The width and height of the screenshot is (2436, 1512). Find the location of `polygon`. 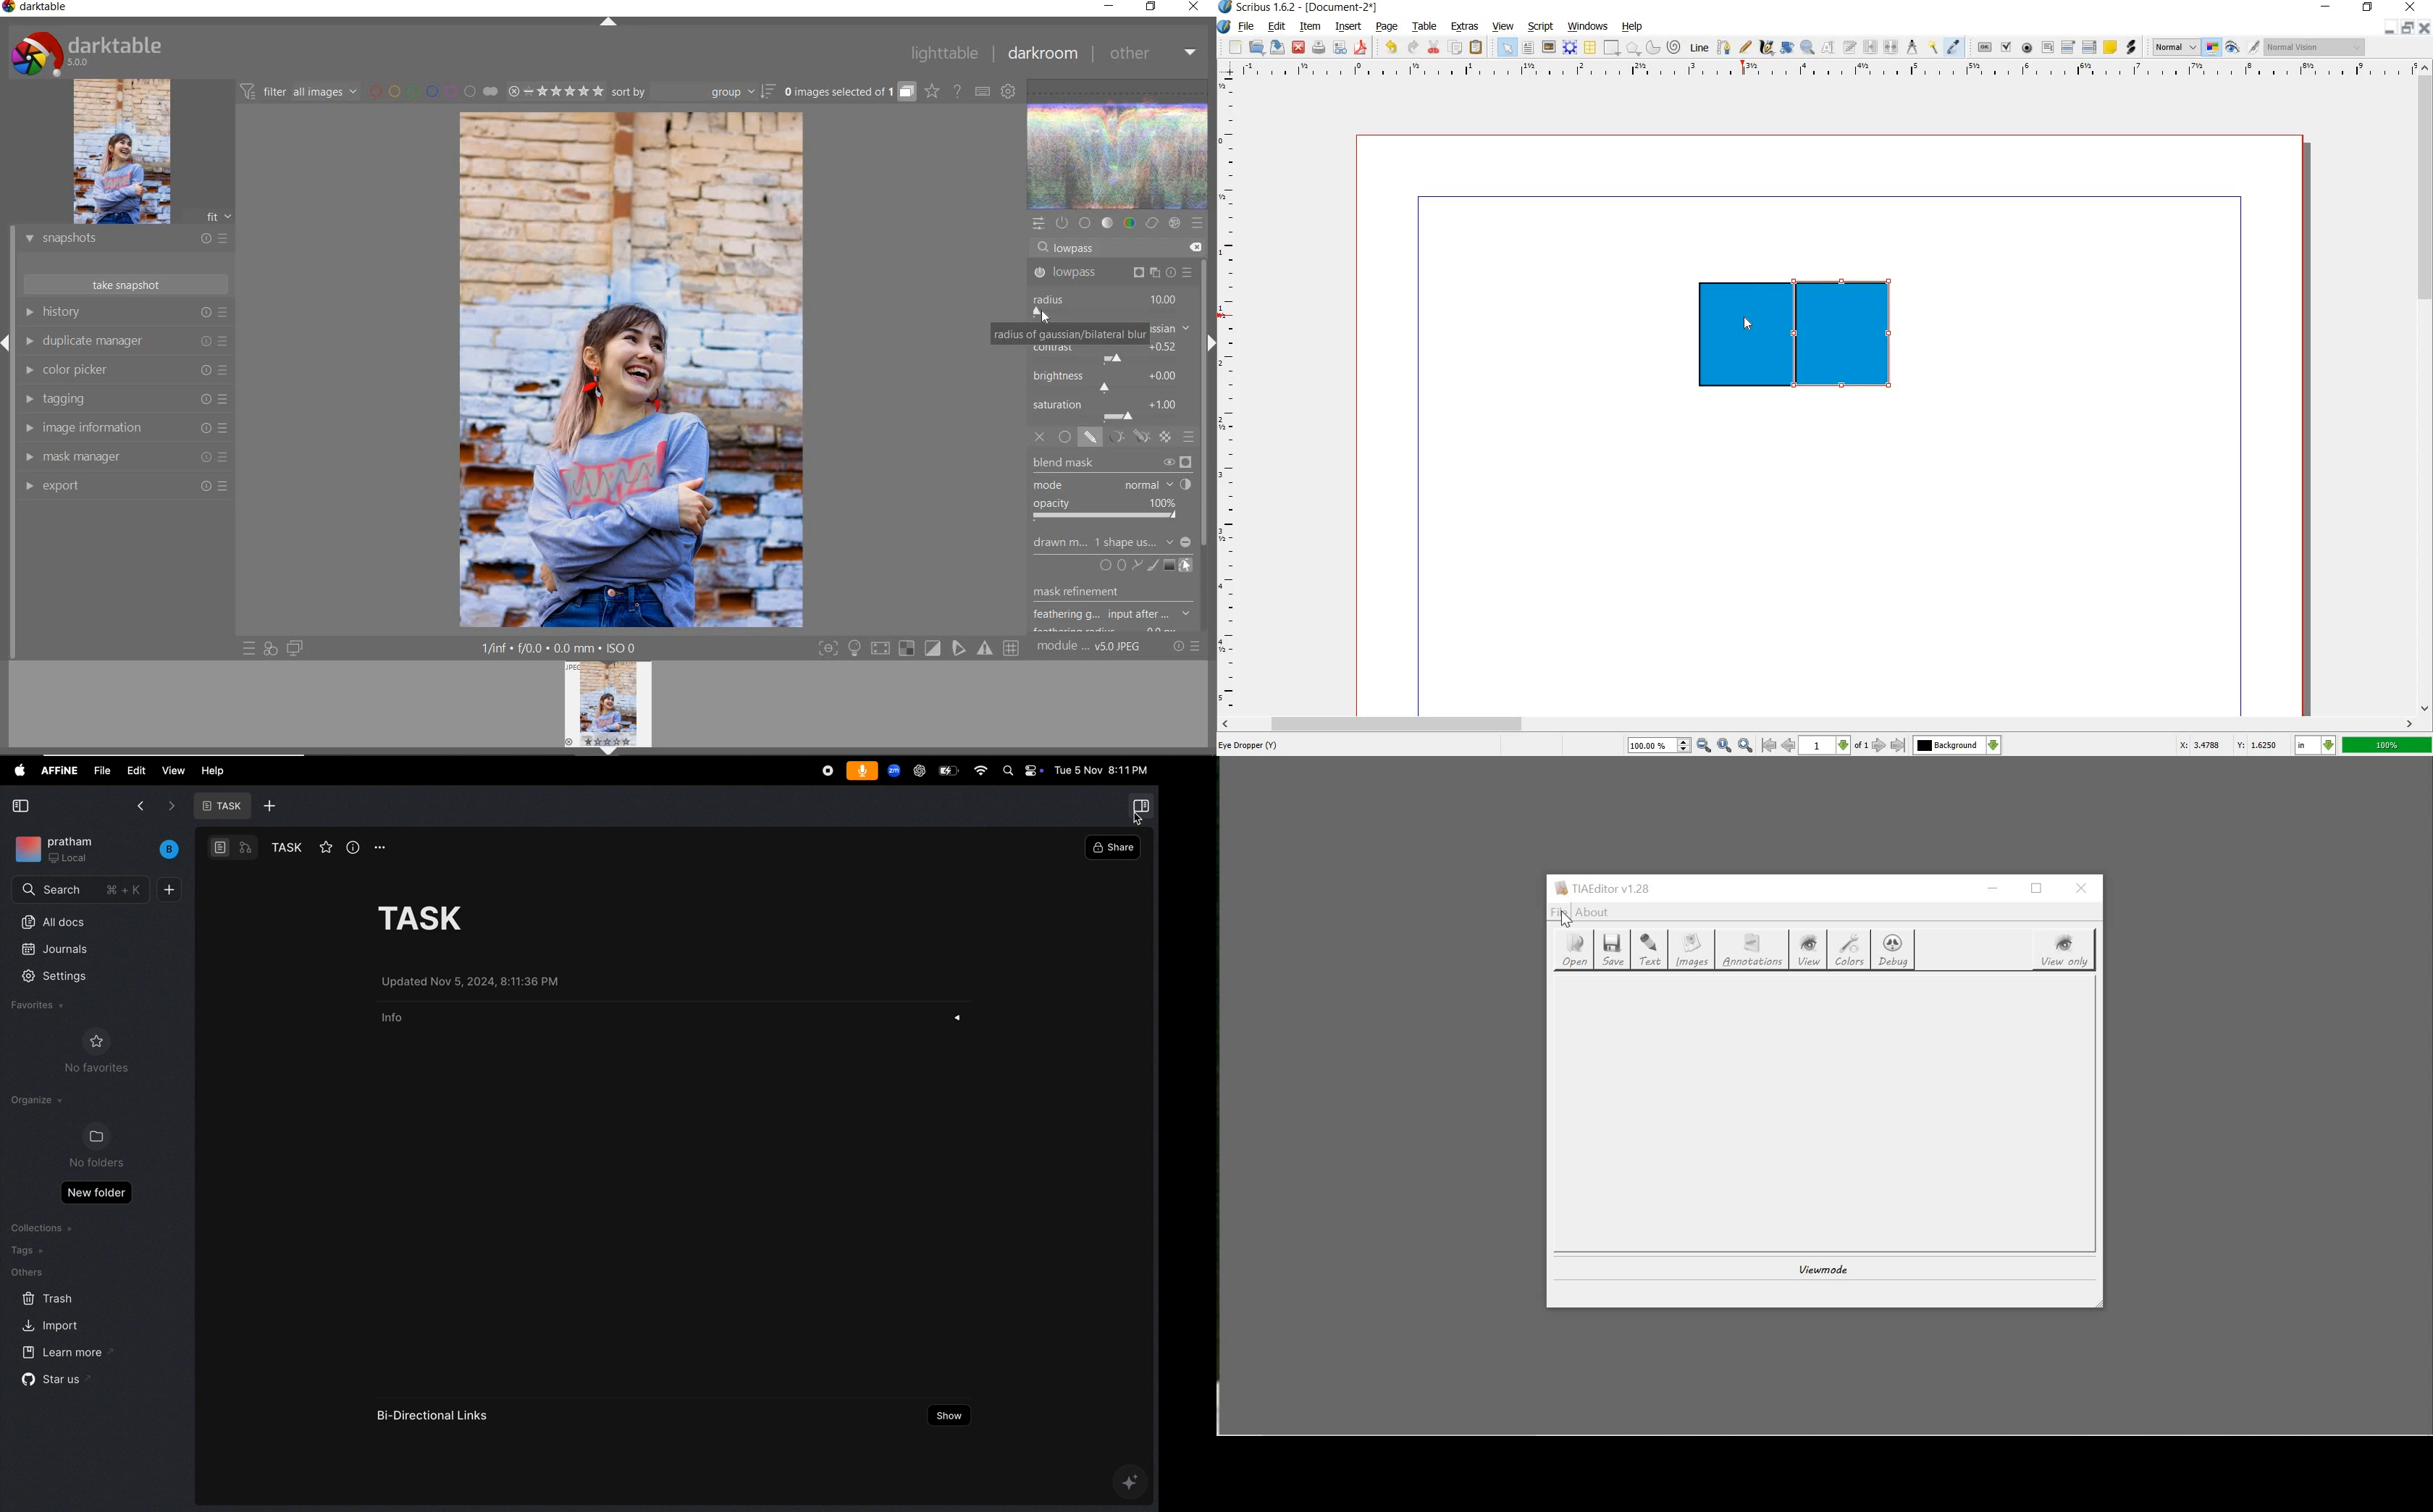

polygon is located at coordinates (1633, 49).